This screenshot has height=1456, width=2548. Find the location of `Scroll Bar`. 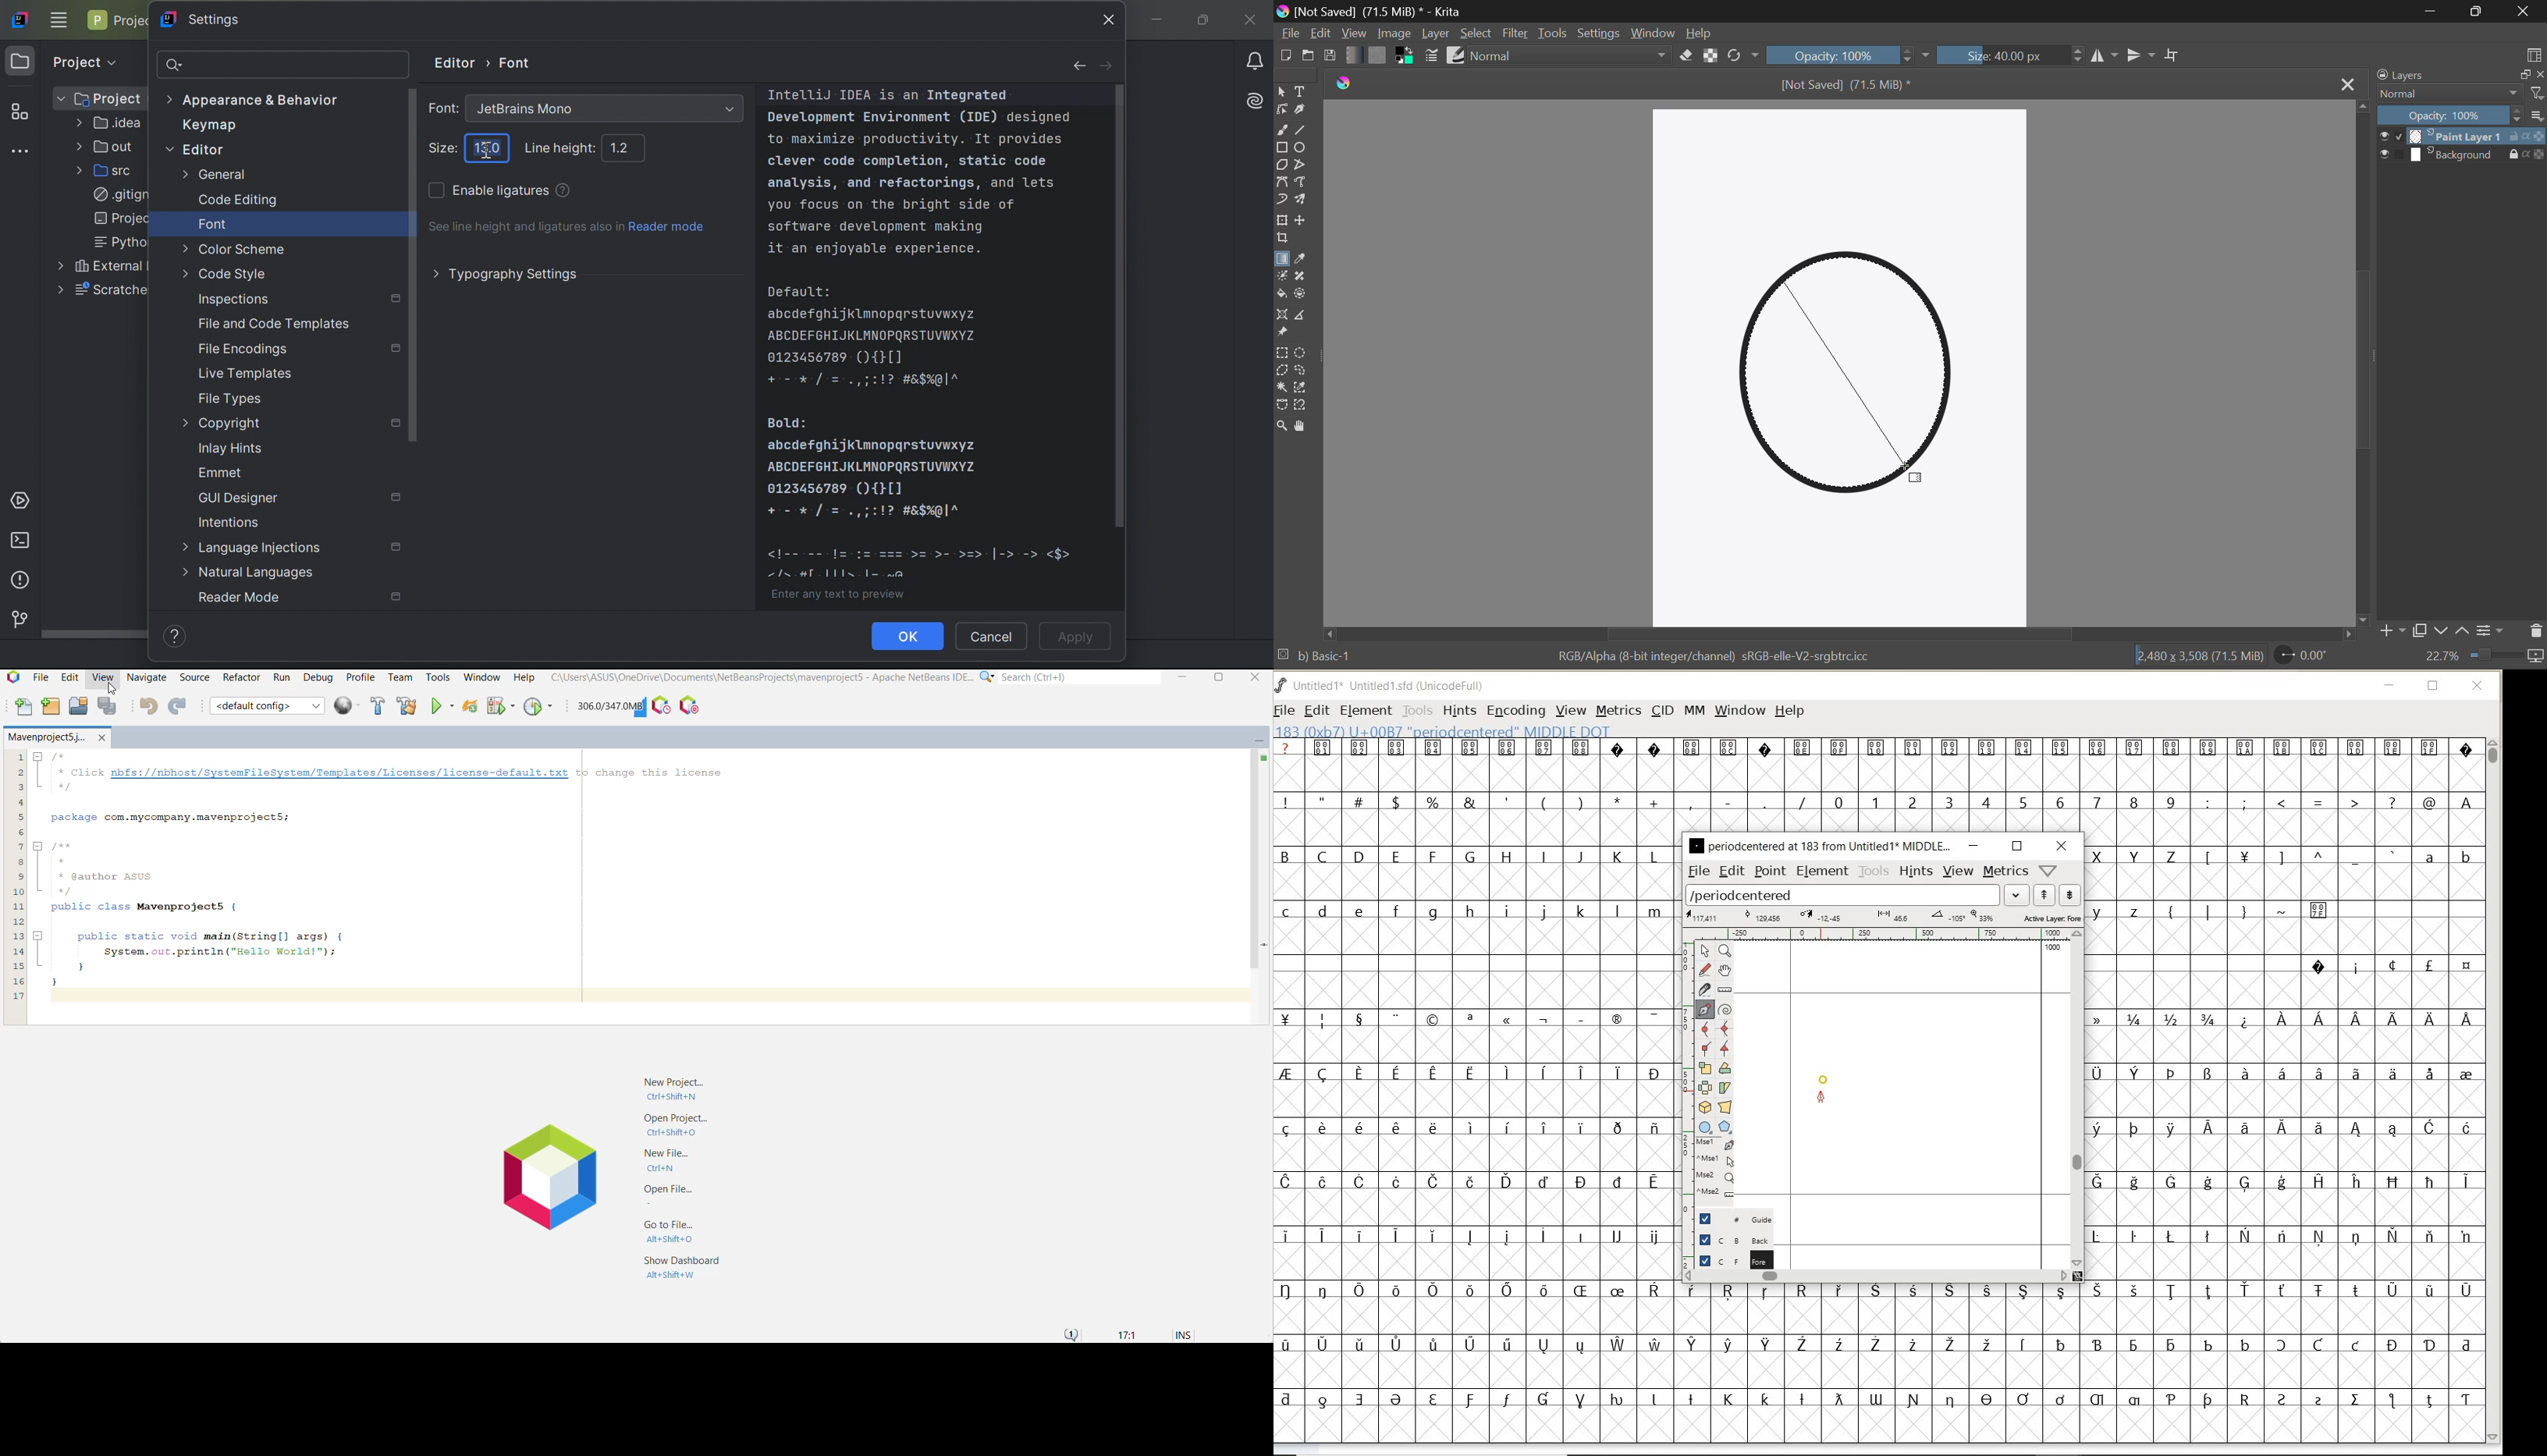

Scroll Bar is located at coordinates (1838, 636).